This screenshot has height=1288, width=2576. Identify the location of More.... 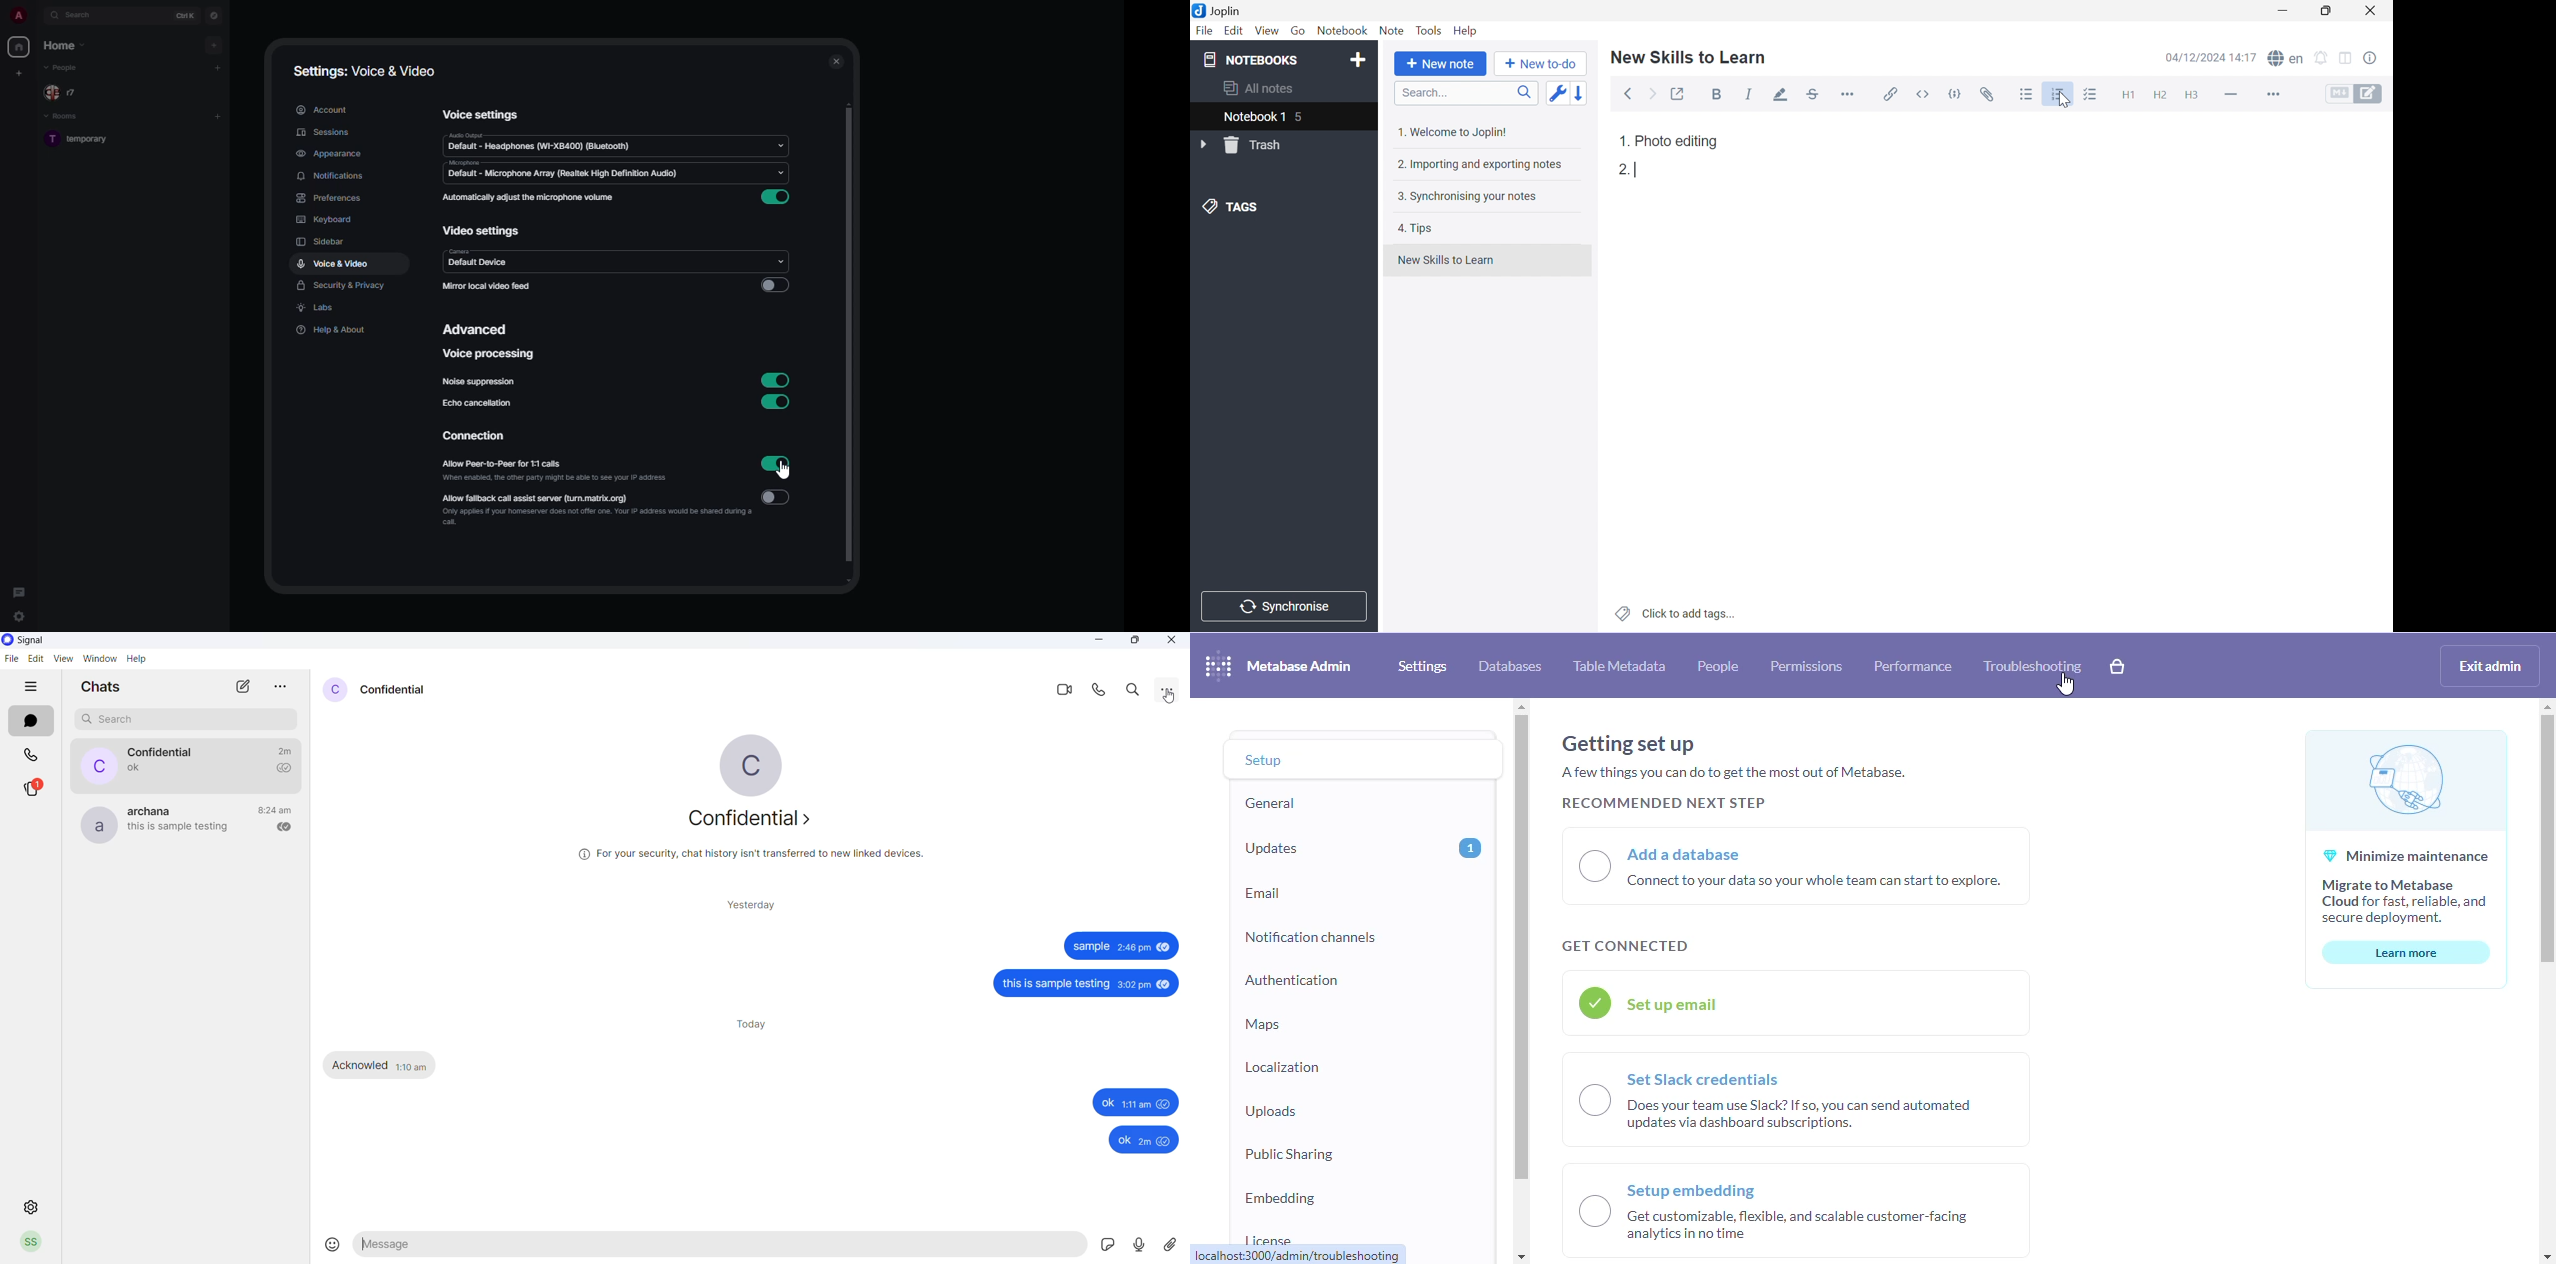
(2272, 95).